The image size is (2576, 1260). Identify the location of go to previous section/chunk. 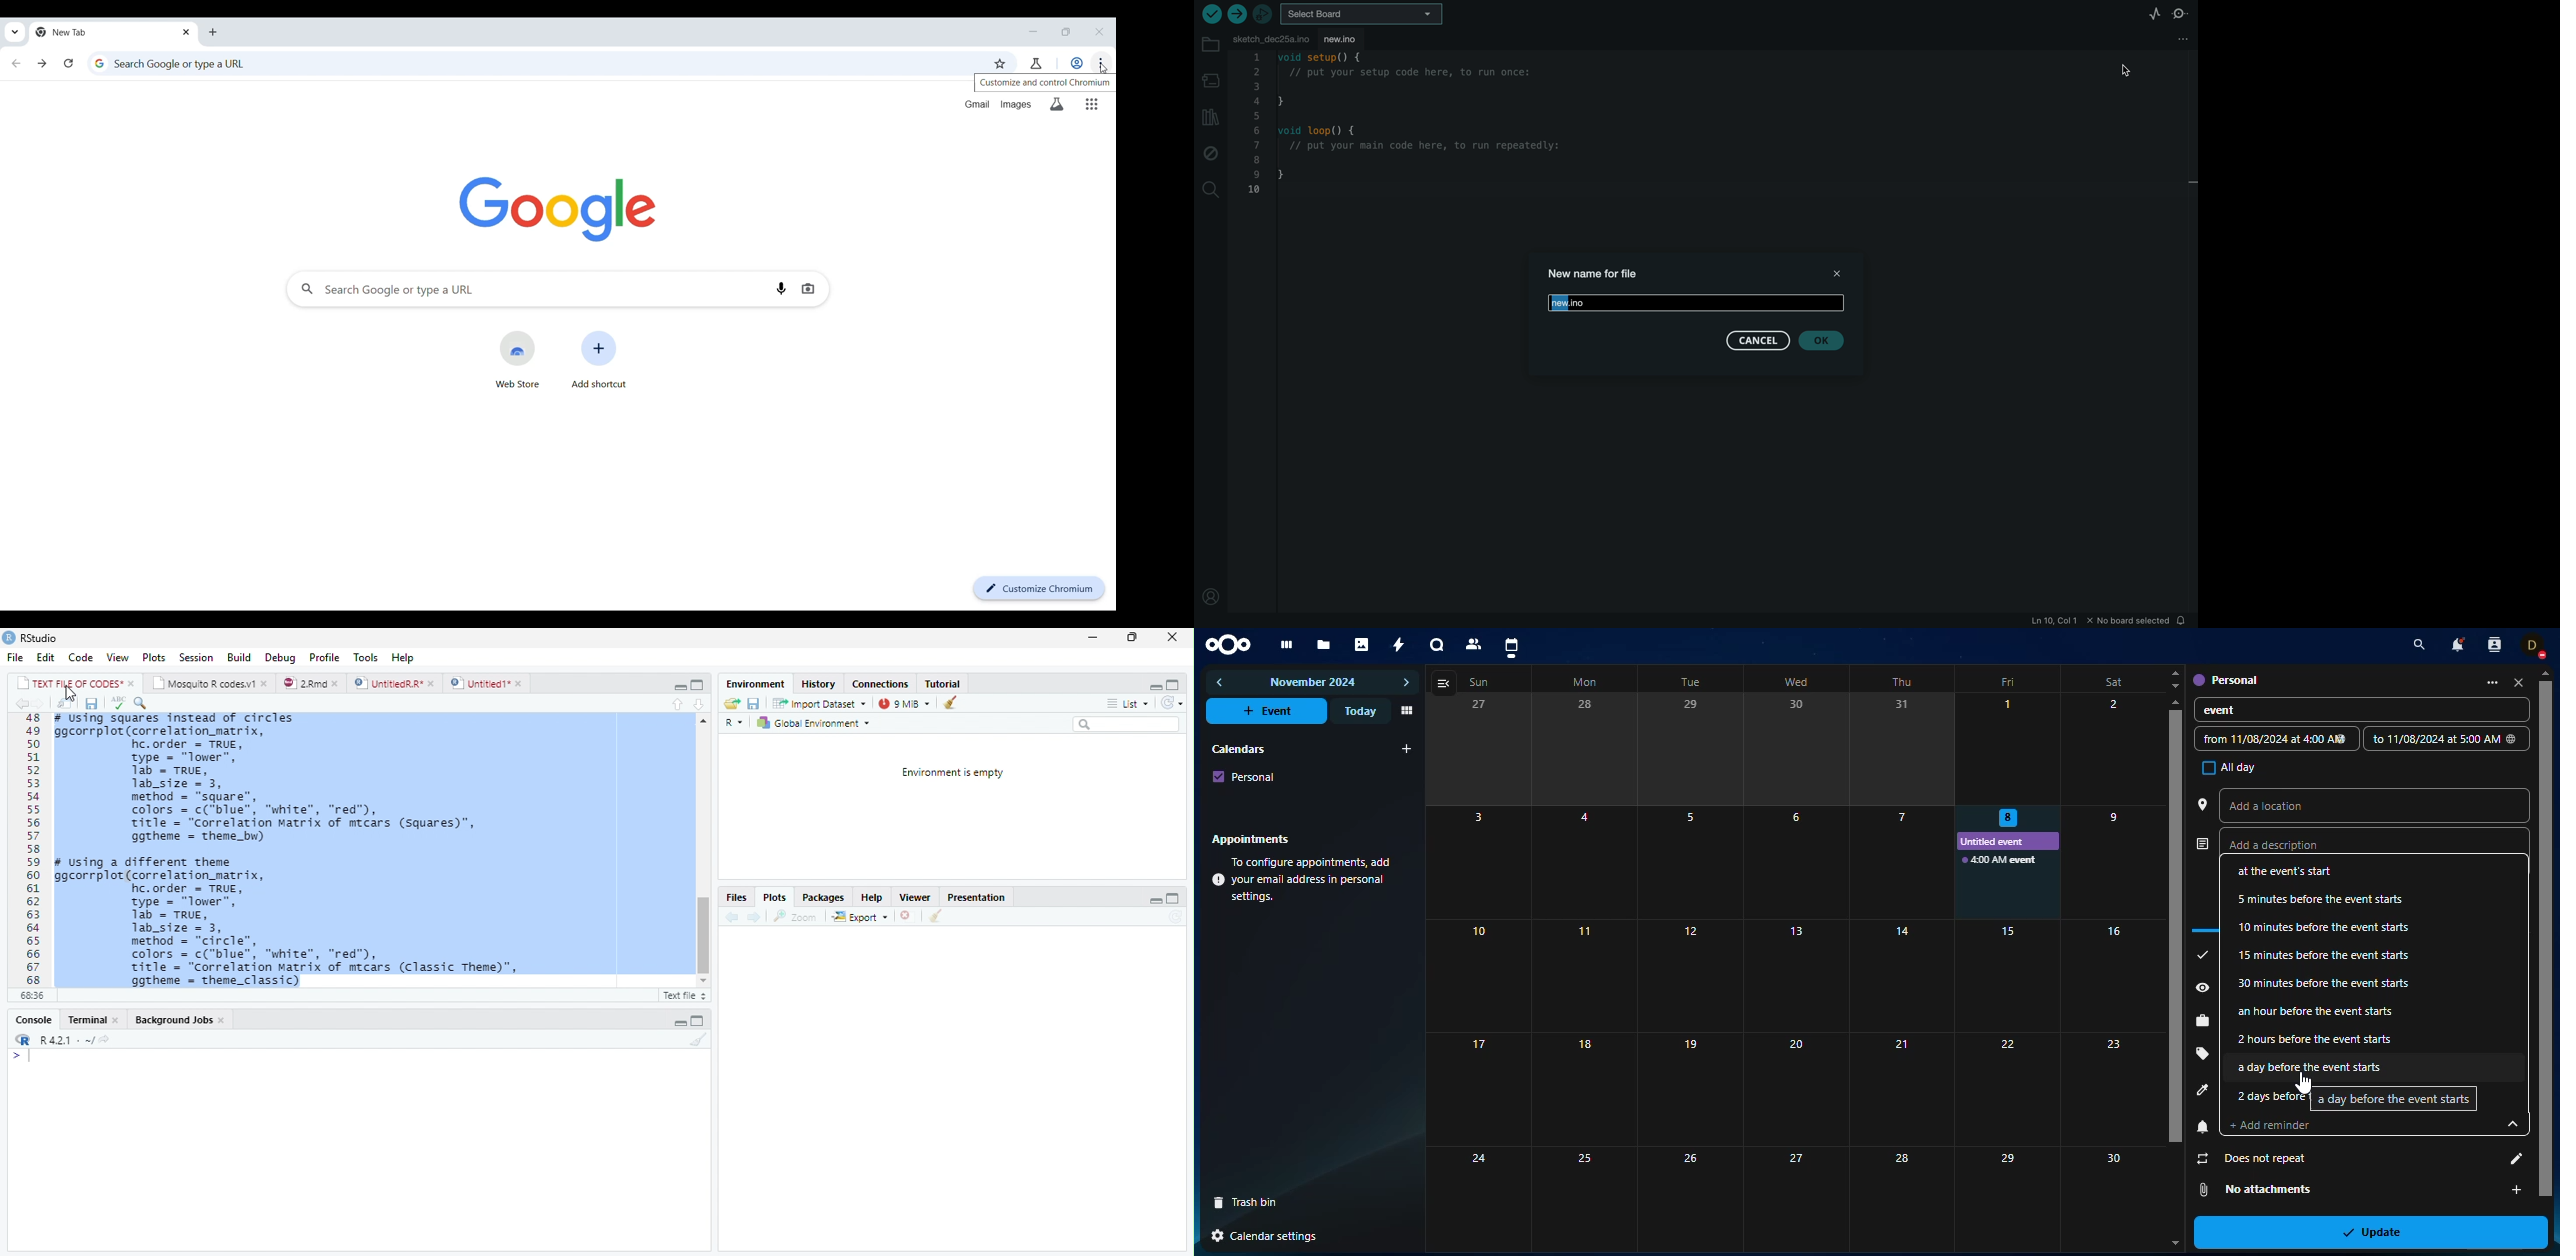
(677, 704).